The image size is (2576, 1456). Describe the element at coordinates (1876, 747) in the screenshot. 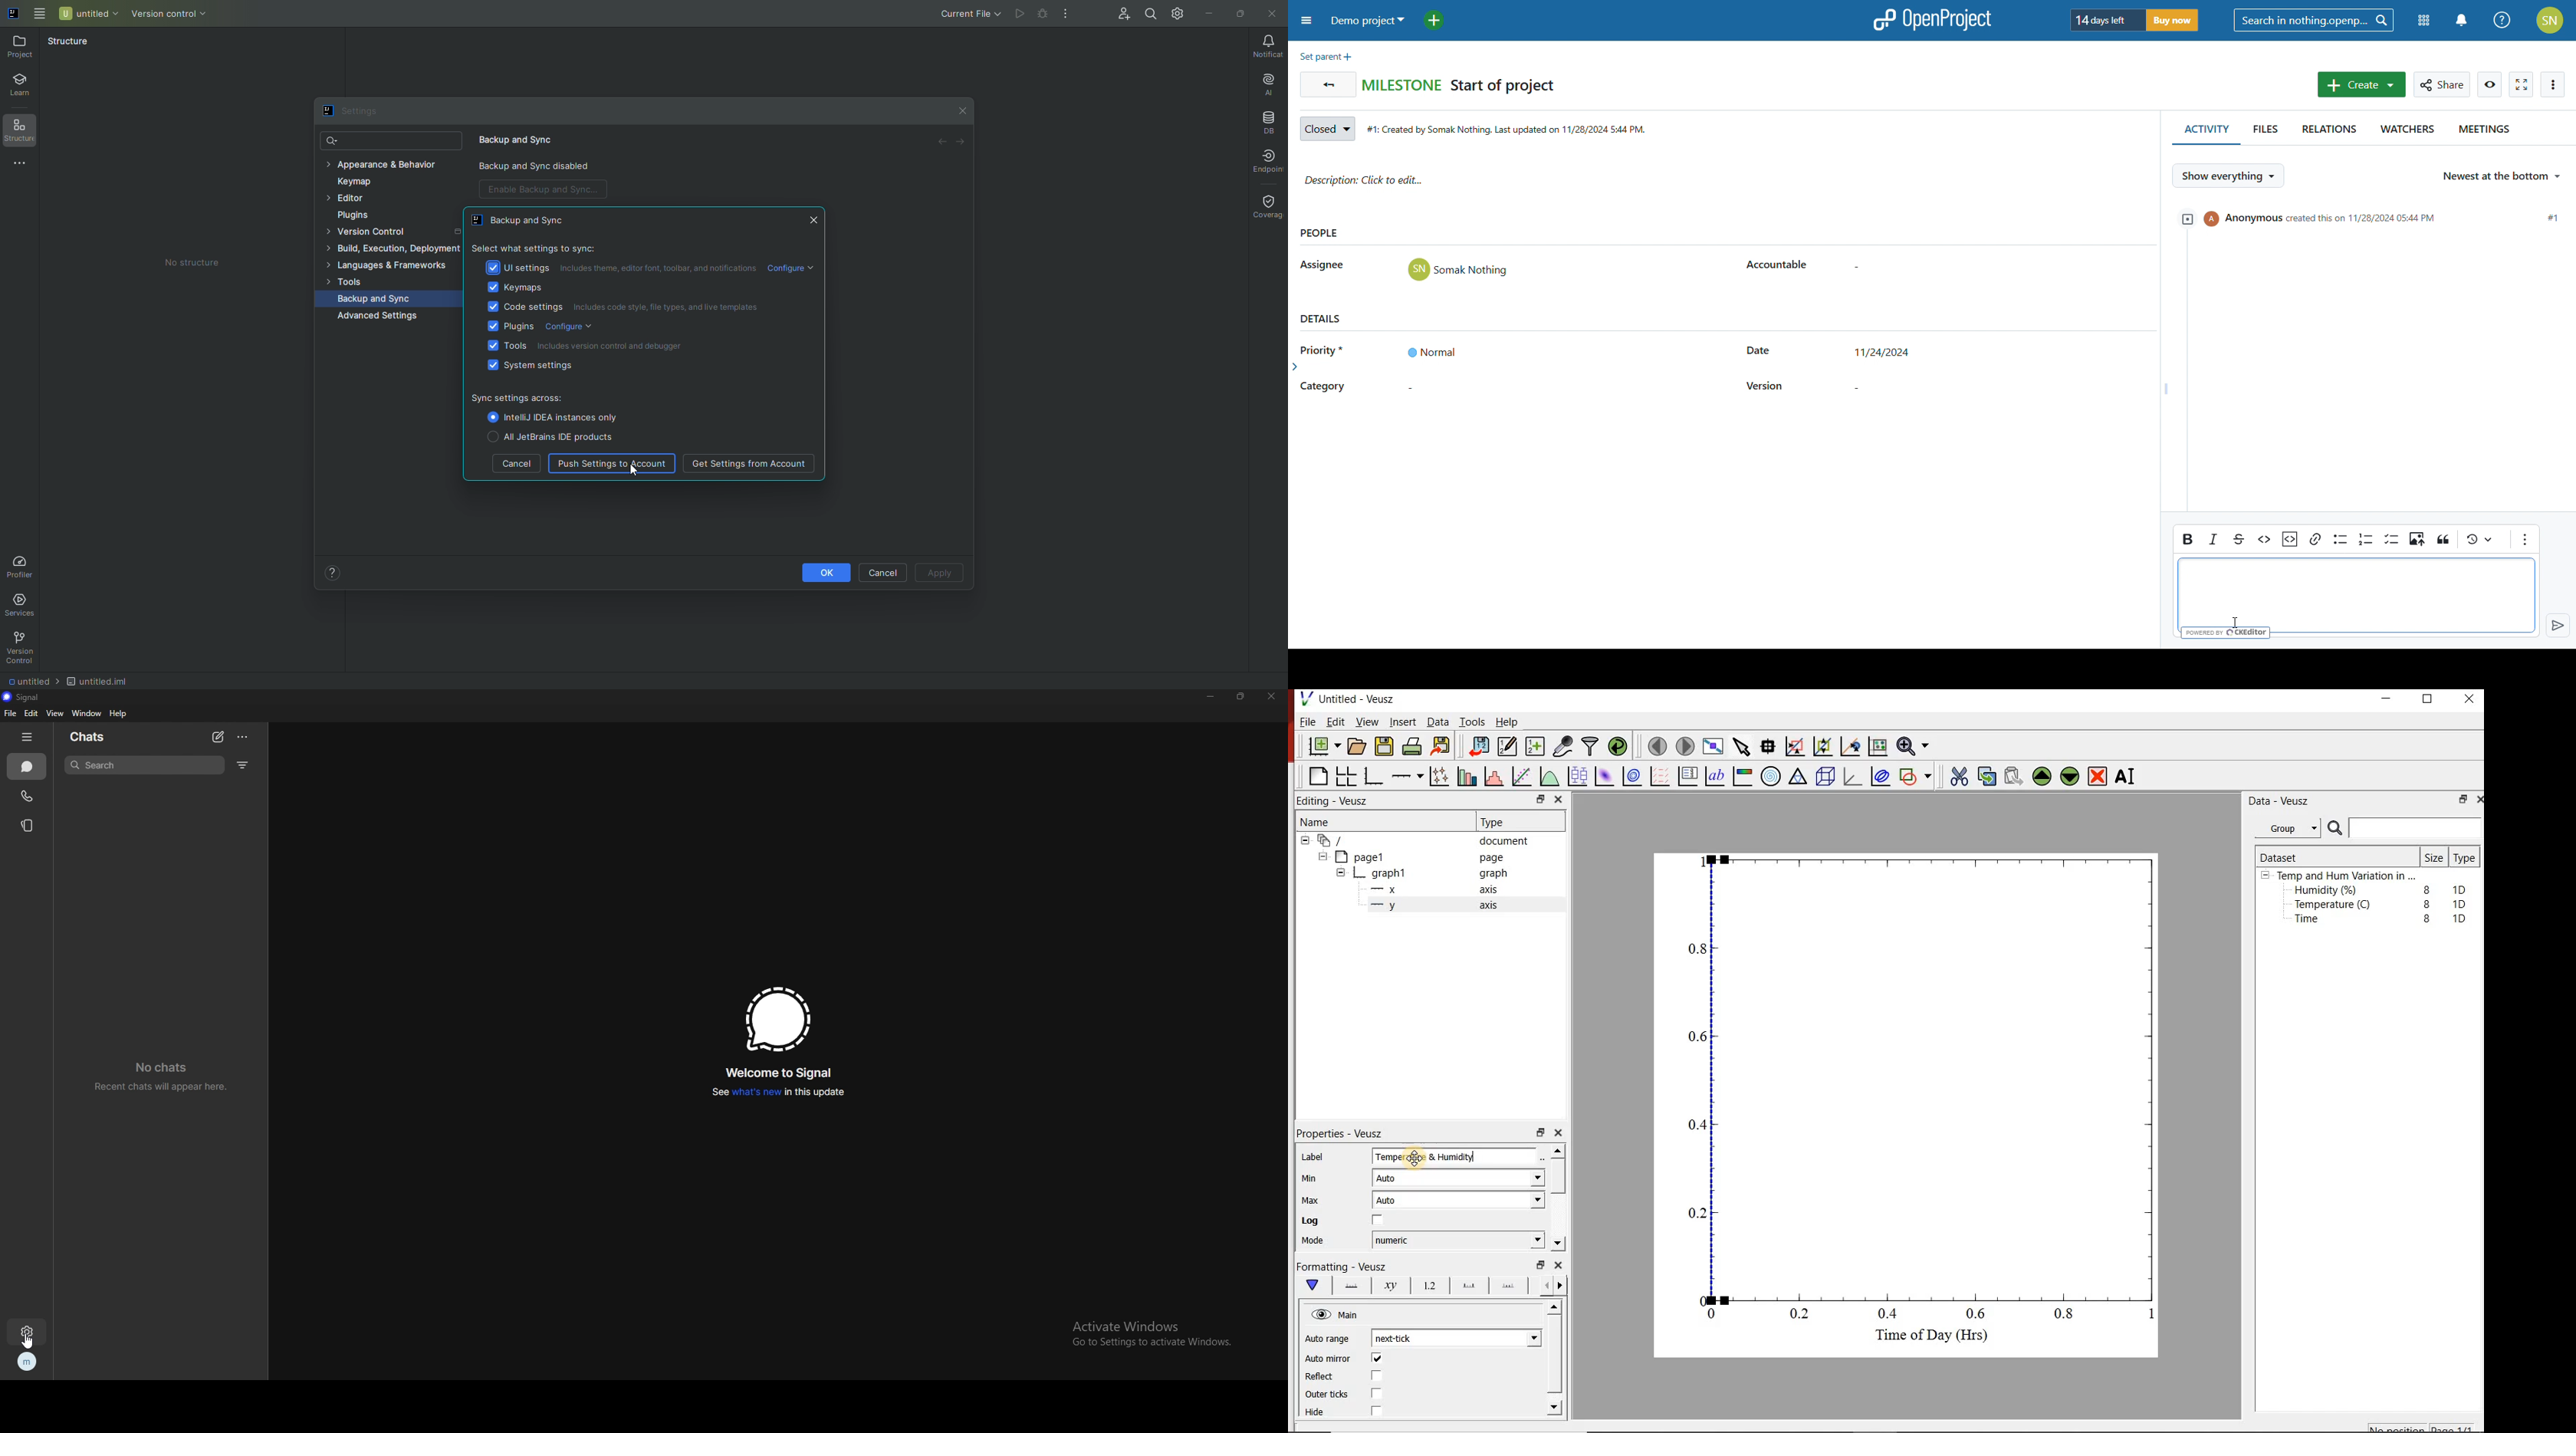

I see `click to reset graph axes` at that location.